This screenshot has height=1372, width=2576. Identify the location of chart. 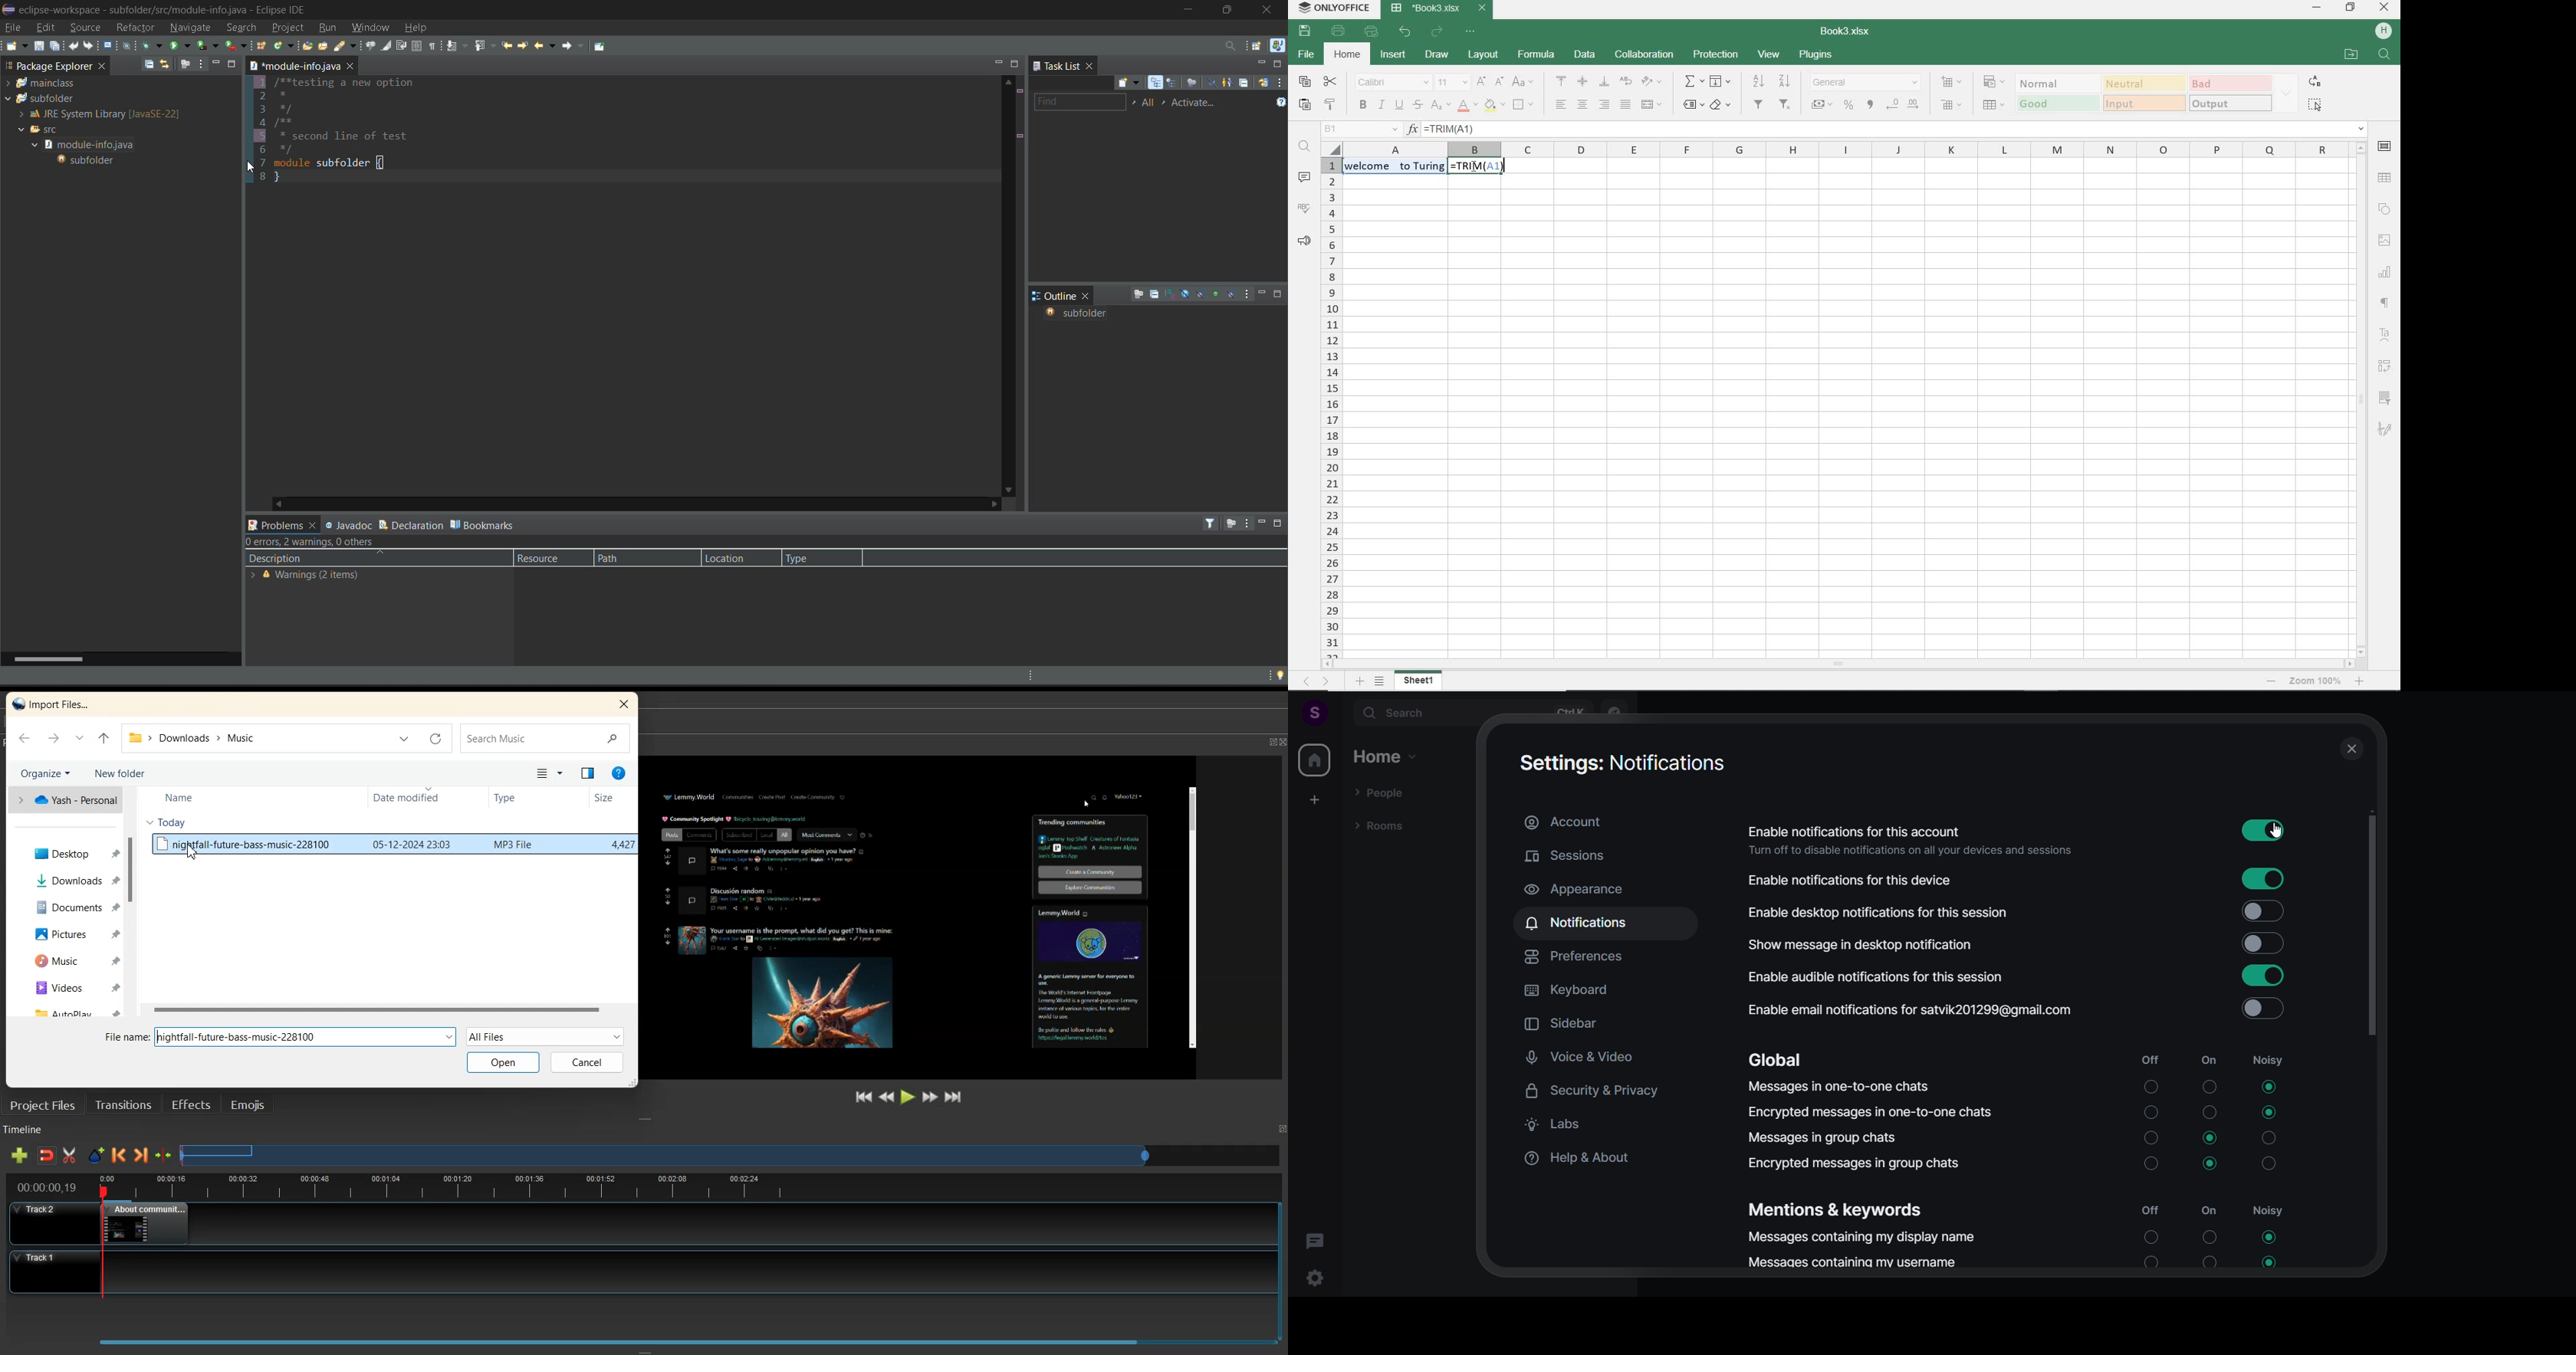
(2386, 273).